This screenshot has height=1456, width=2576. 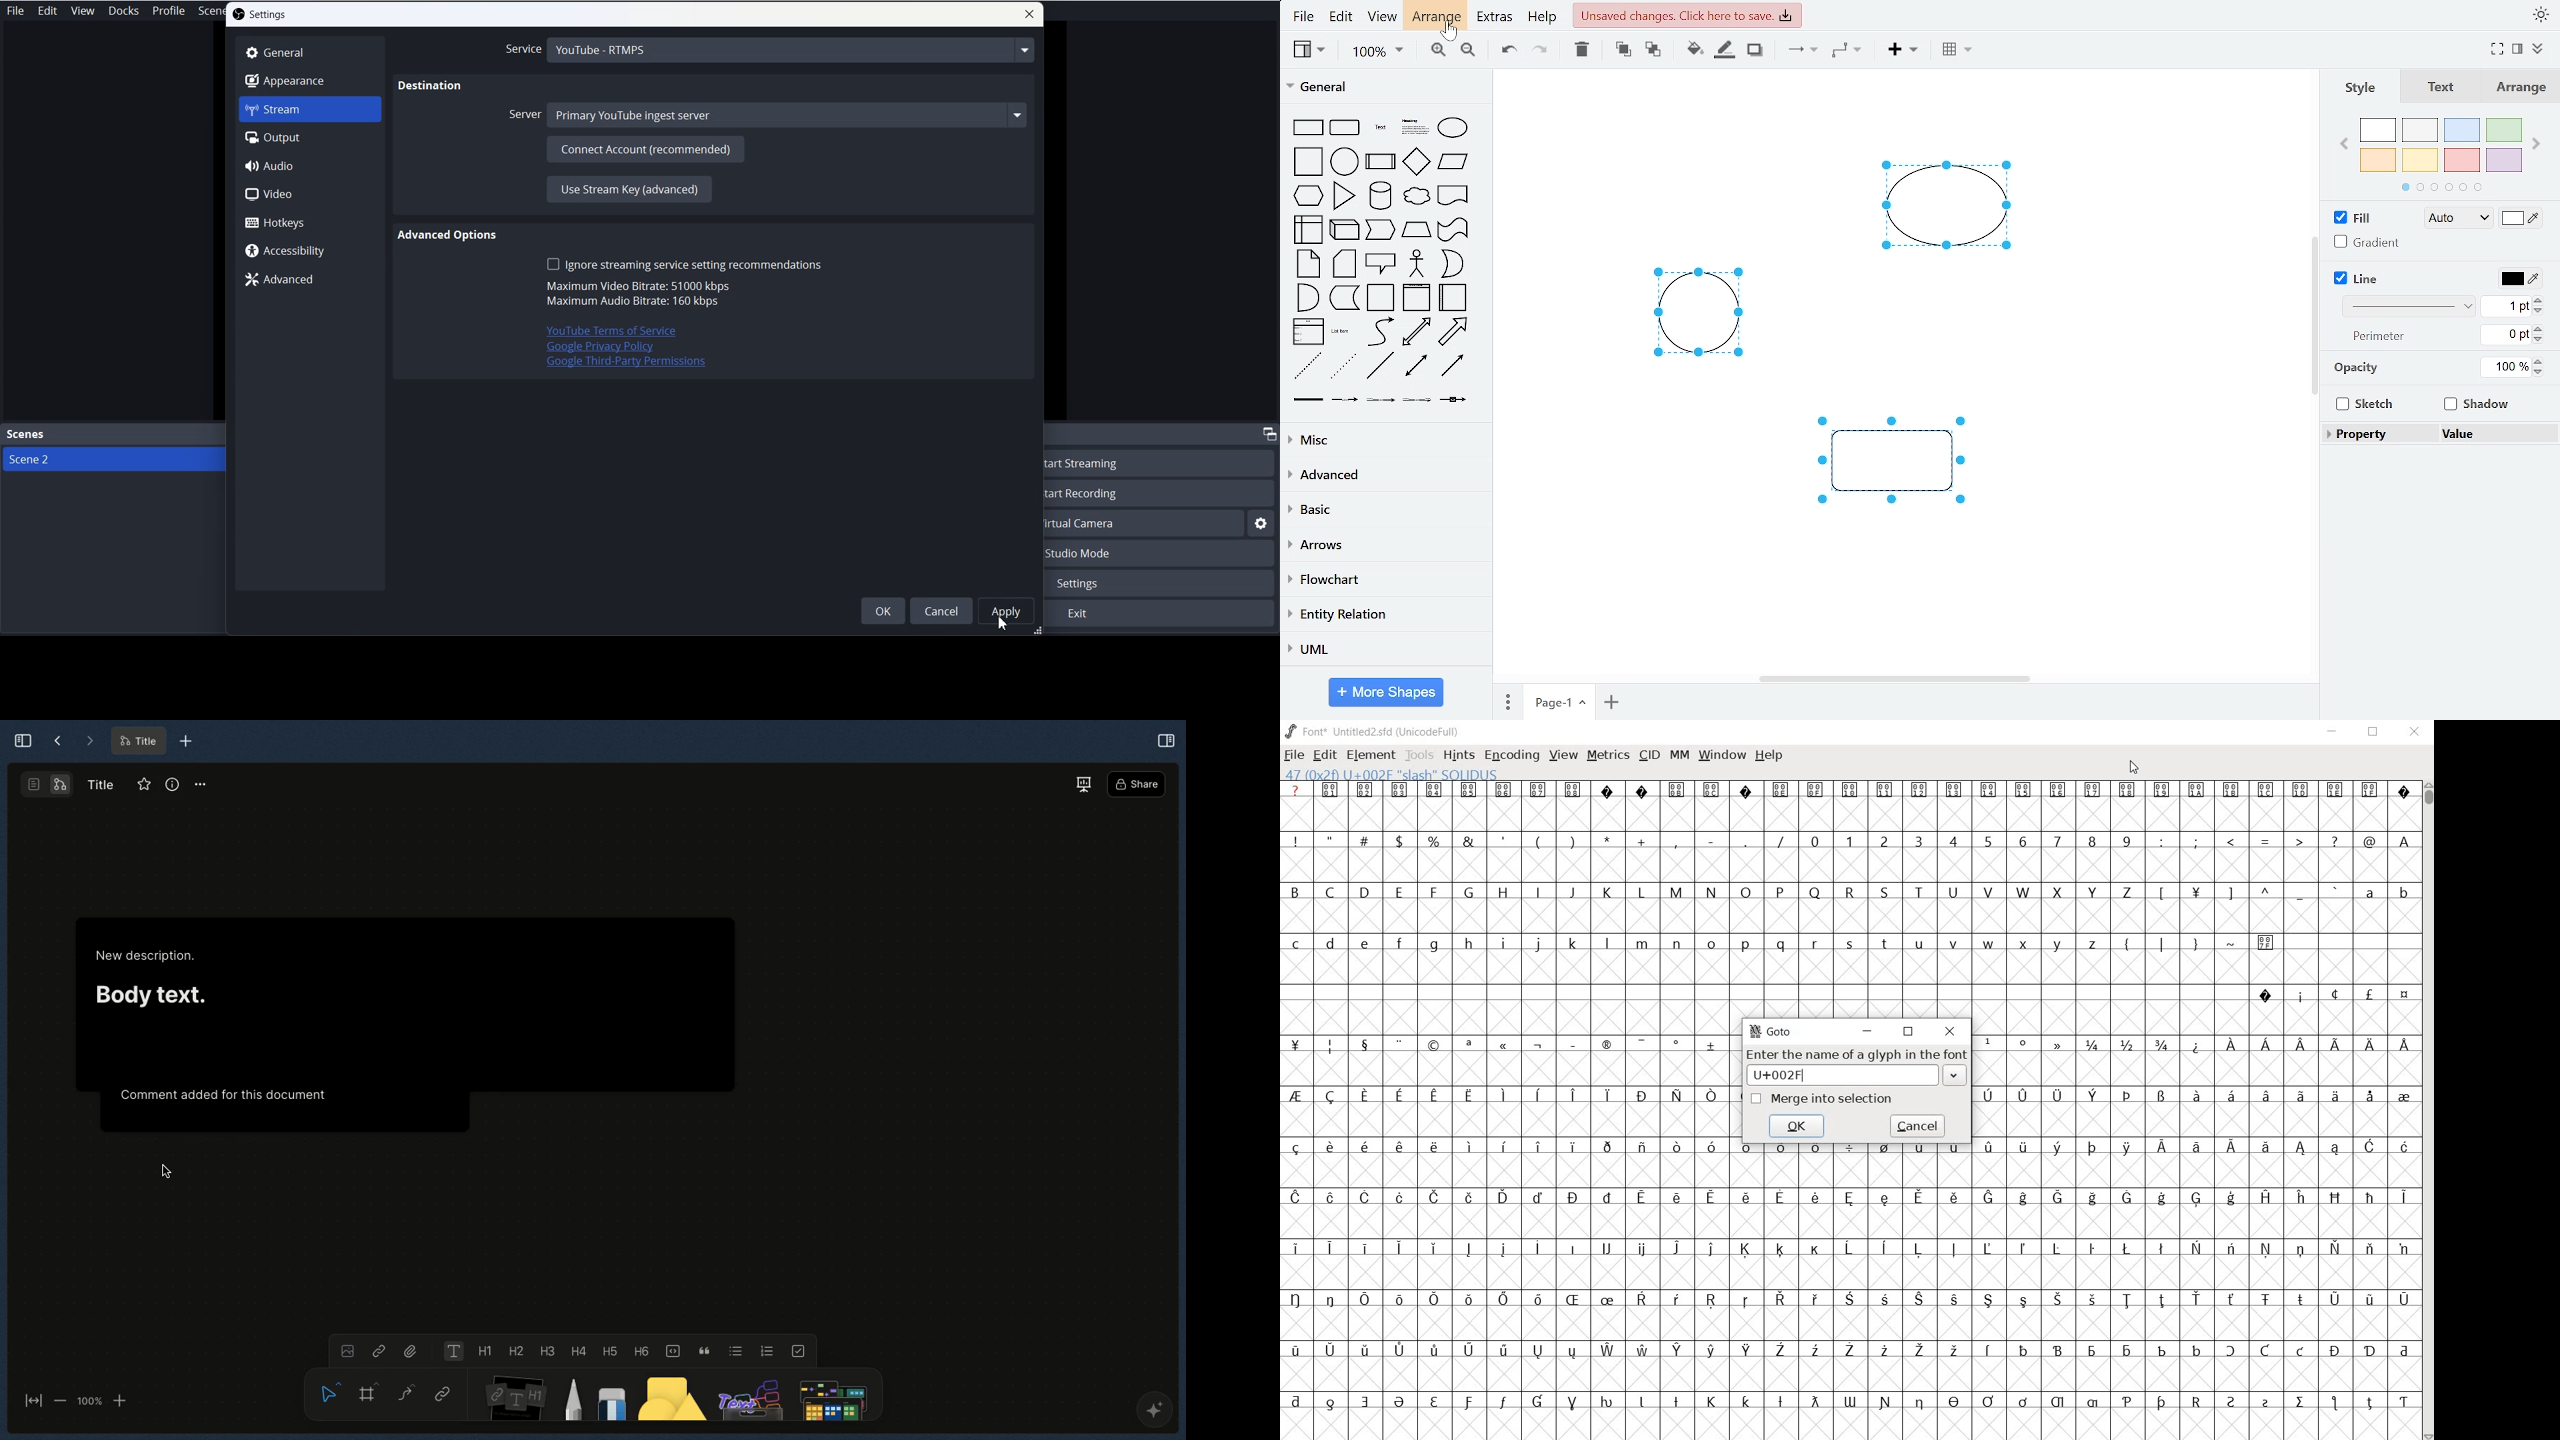 I want to click on ellipse, so click(x=1452, y=128).